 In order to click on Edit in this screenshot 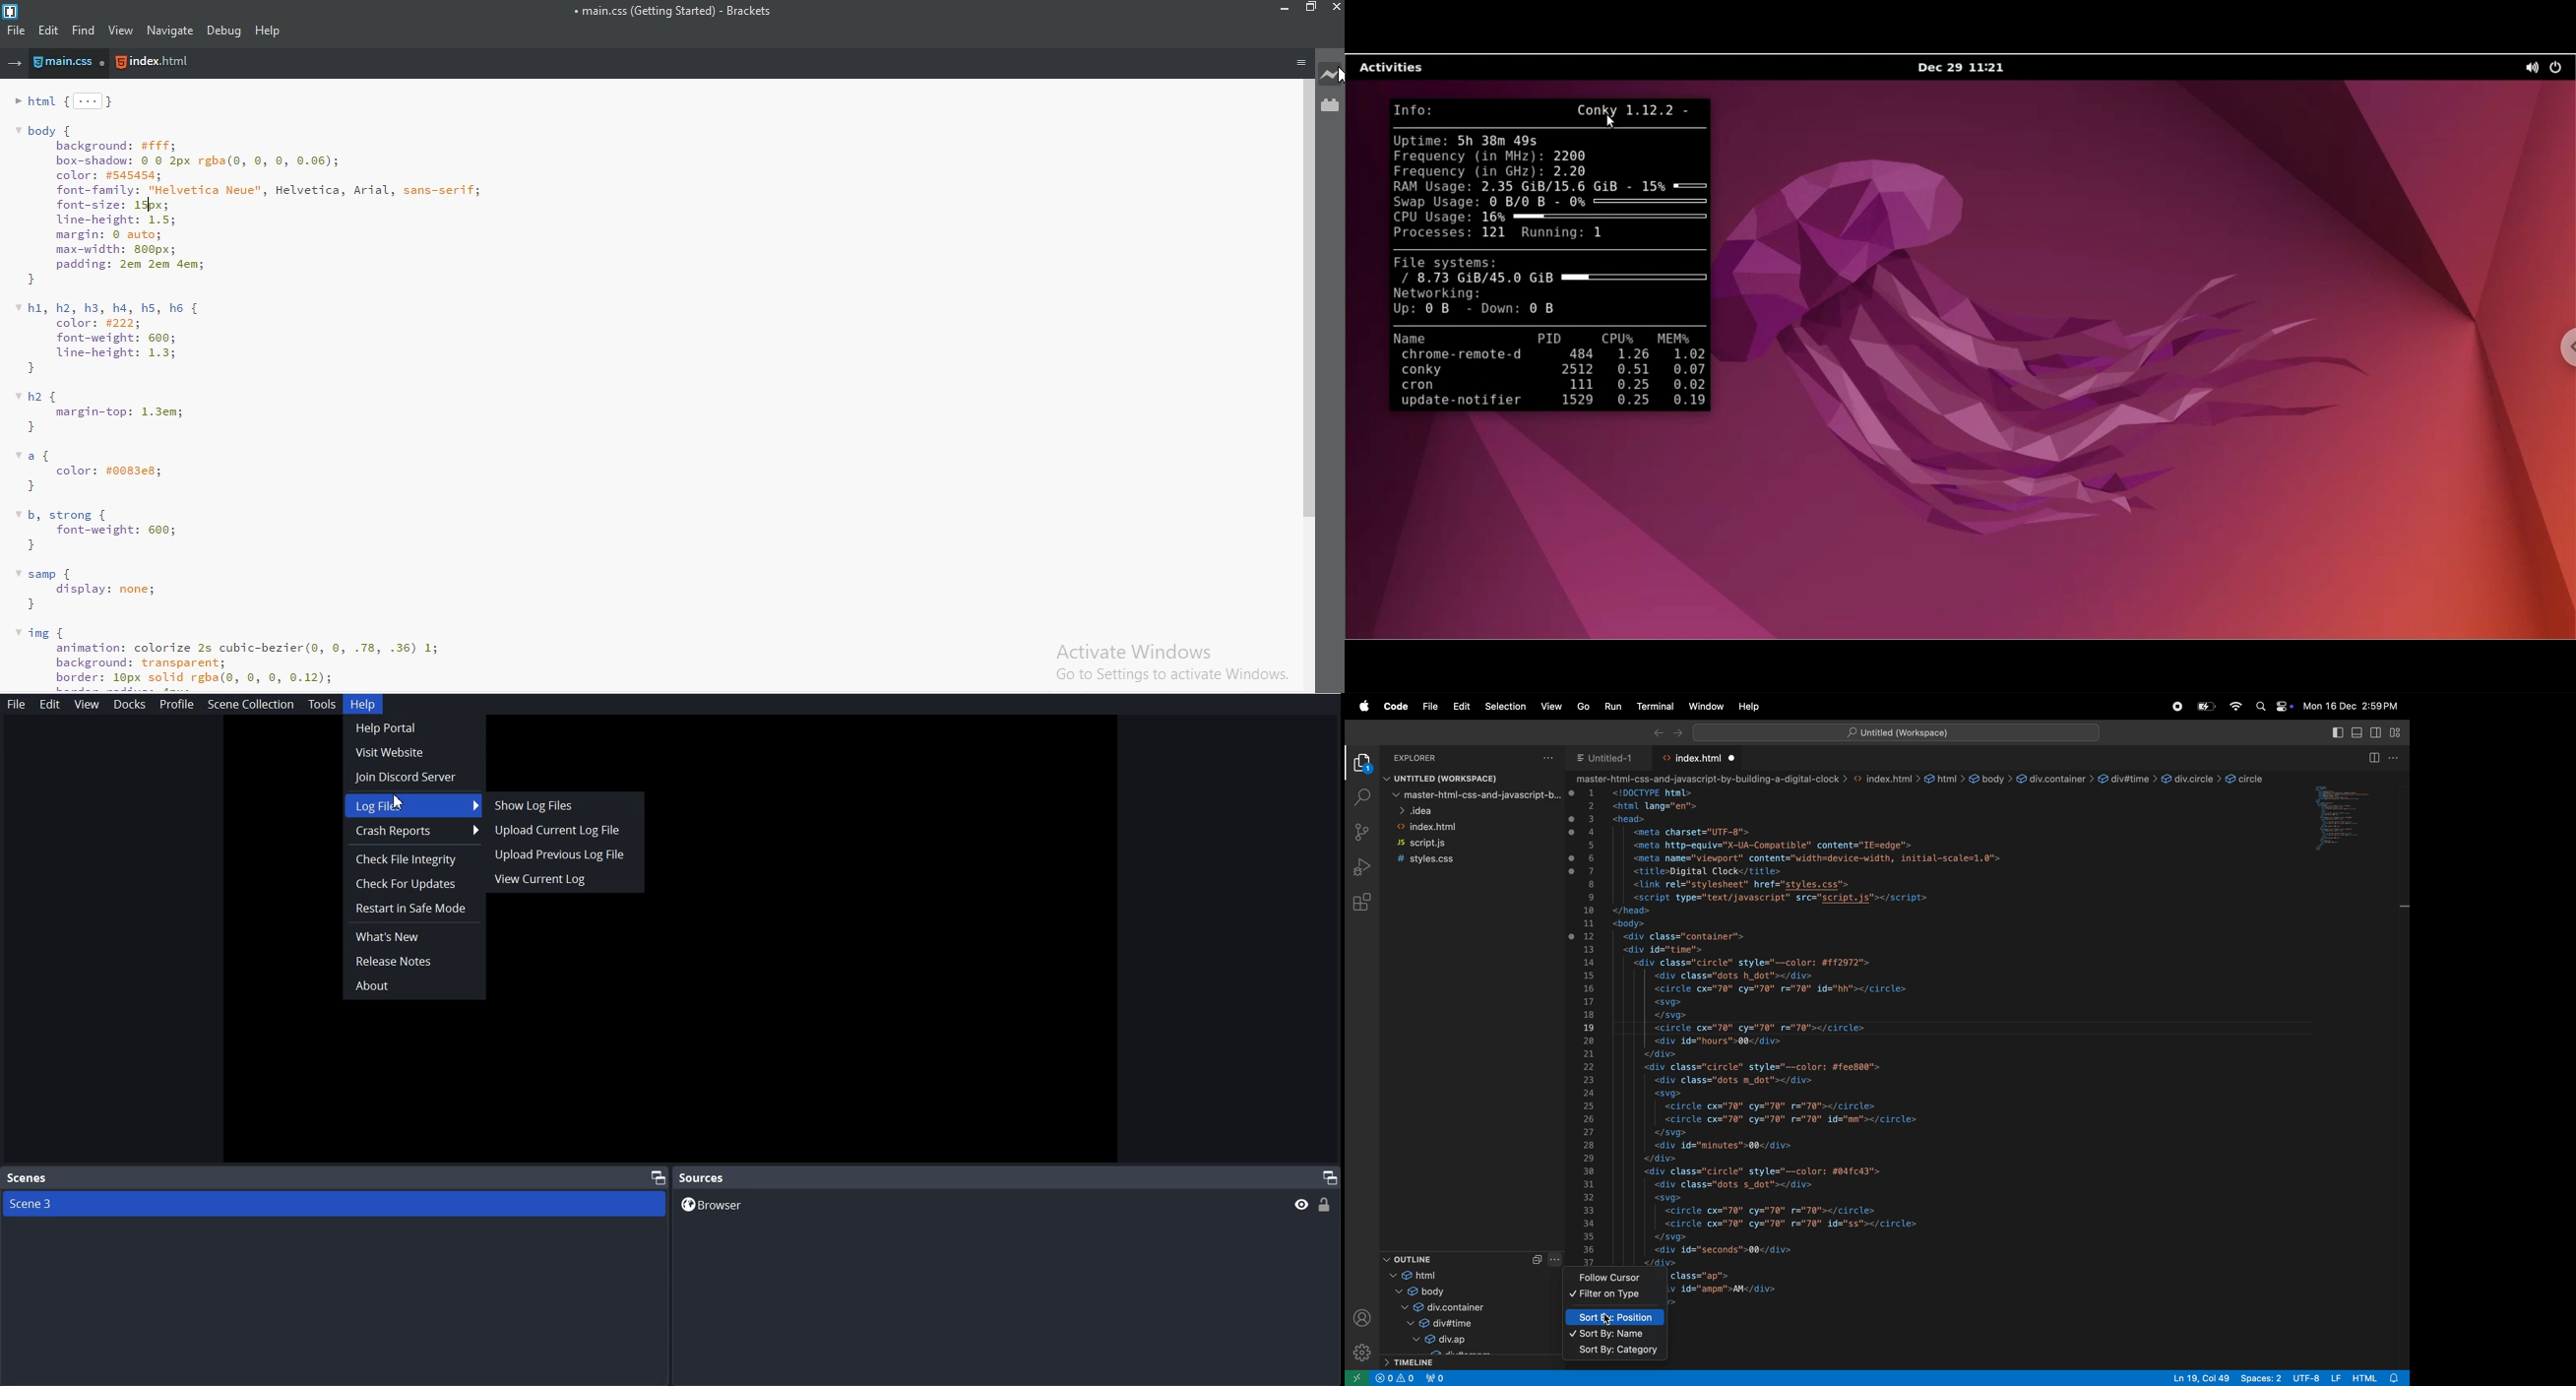, I will do `click(50, 702)`.